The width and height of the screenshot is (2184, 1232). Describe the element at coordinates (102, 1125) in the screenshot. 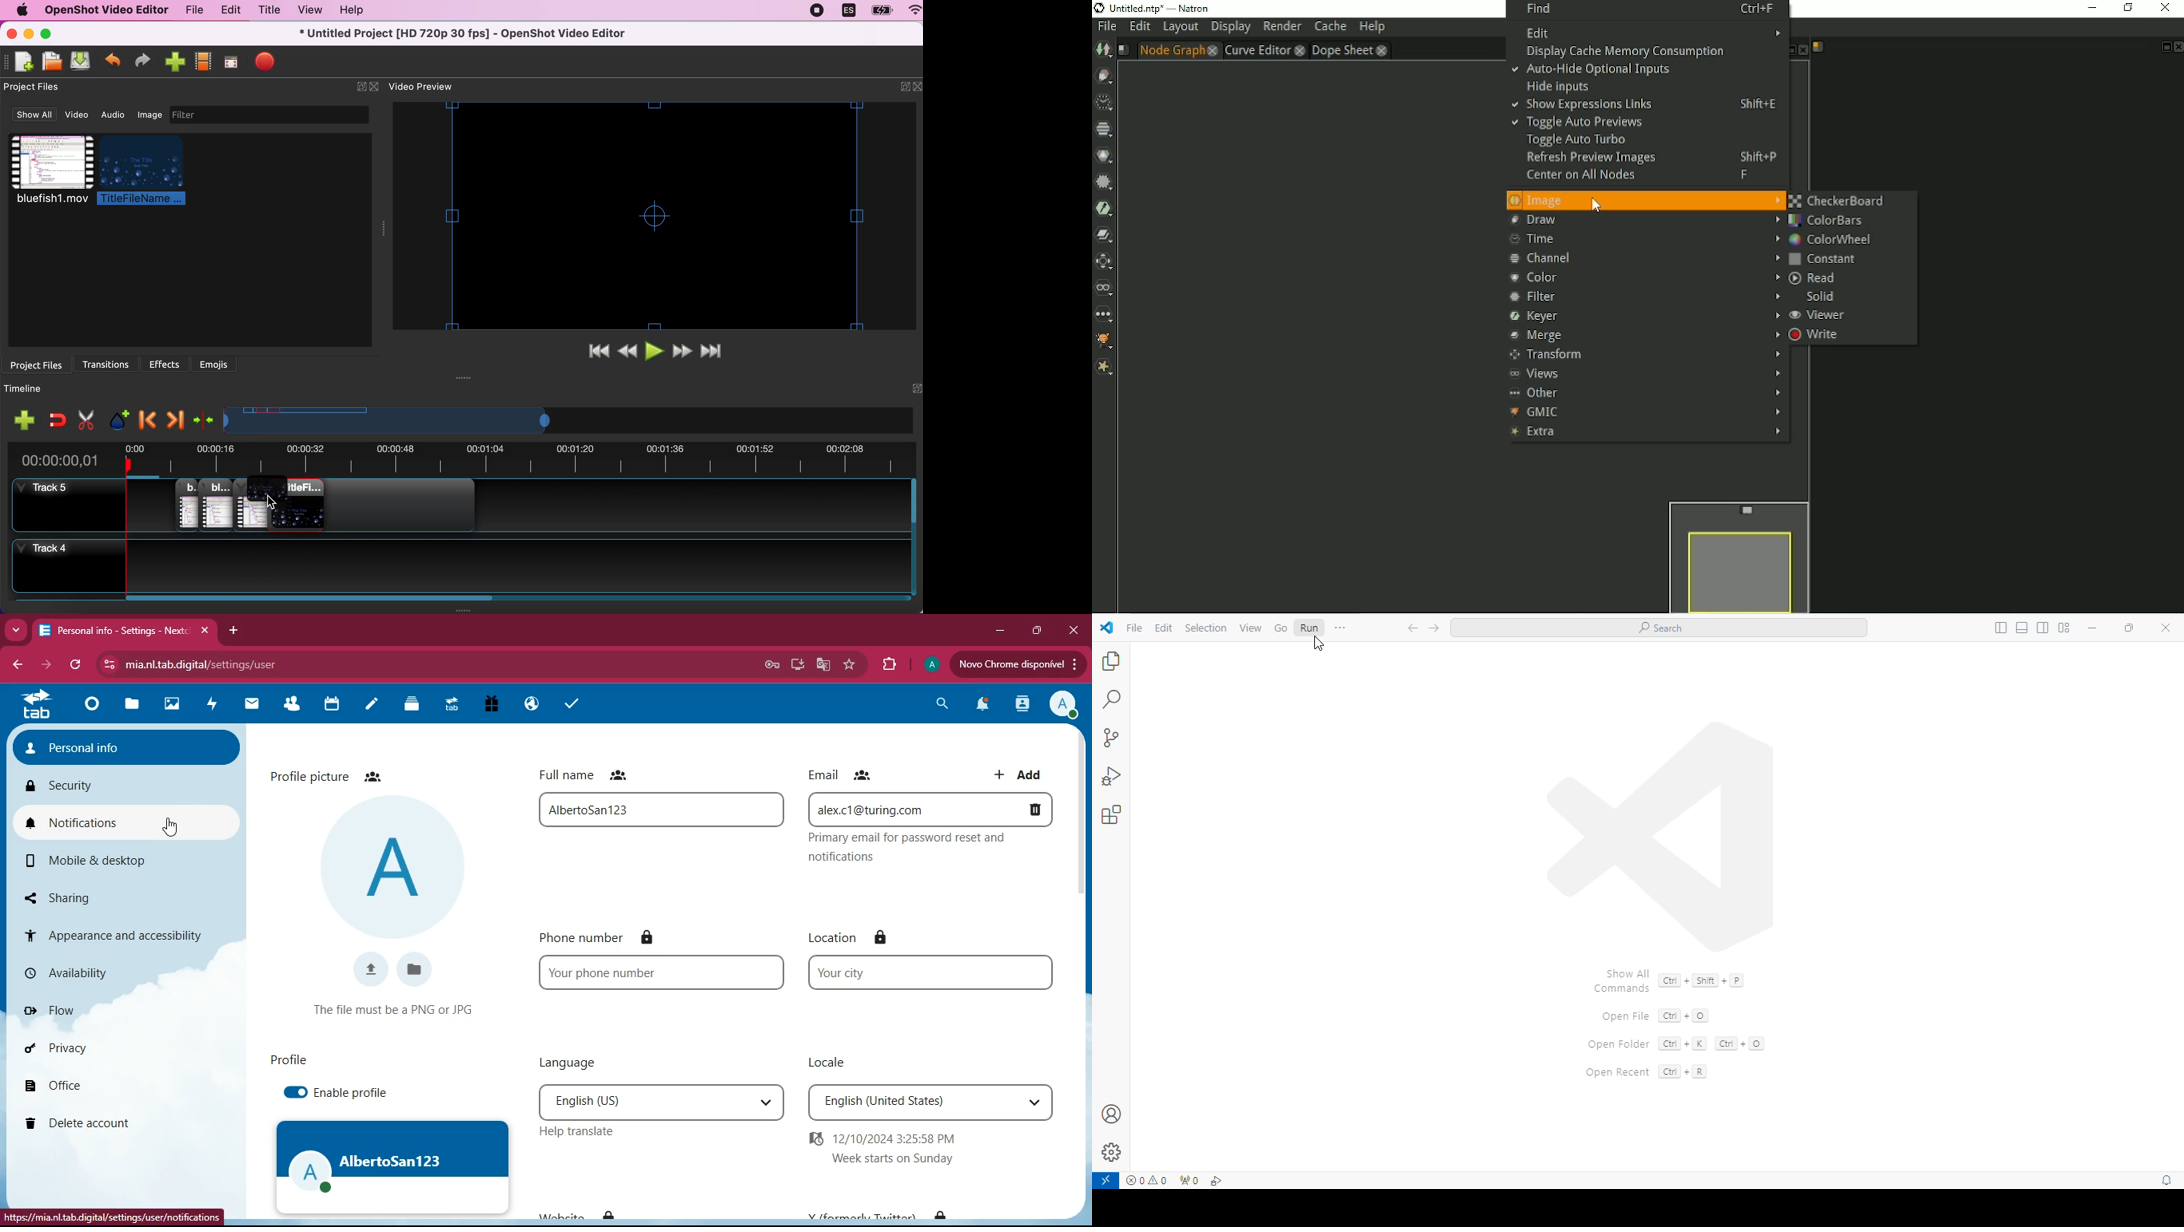

I see `delete ` at that location.